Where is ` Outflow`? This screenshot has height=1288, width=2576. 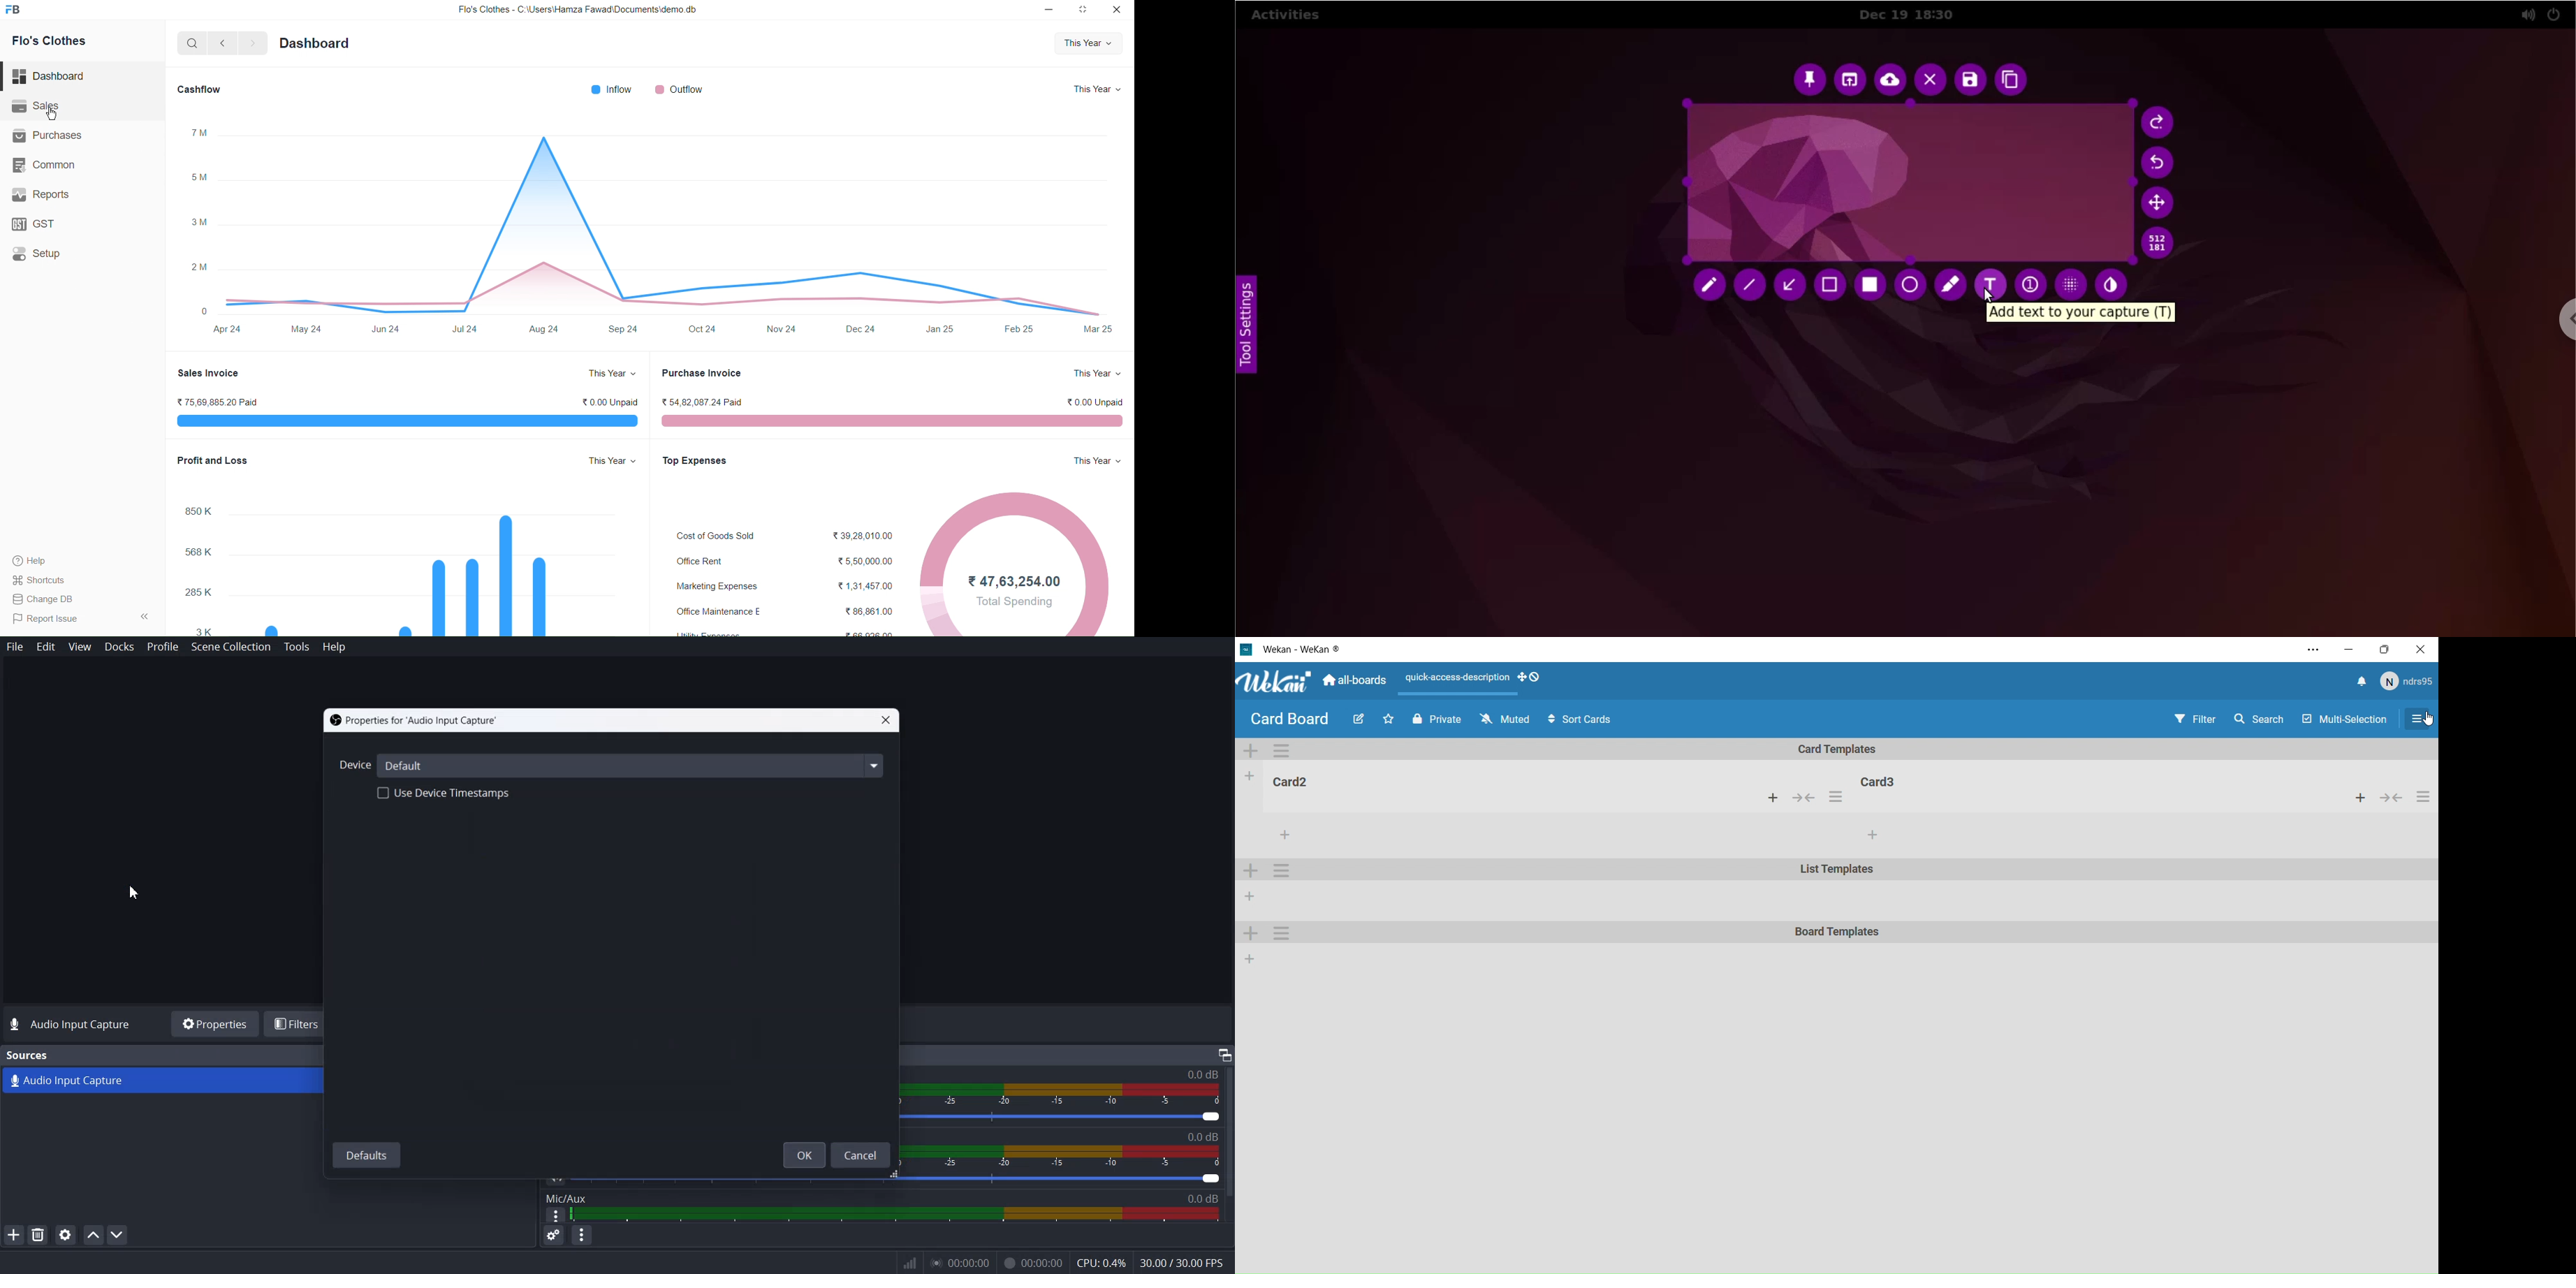  Outflow is located at coordinates (687, 89).